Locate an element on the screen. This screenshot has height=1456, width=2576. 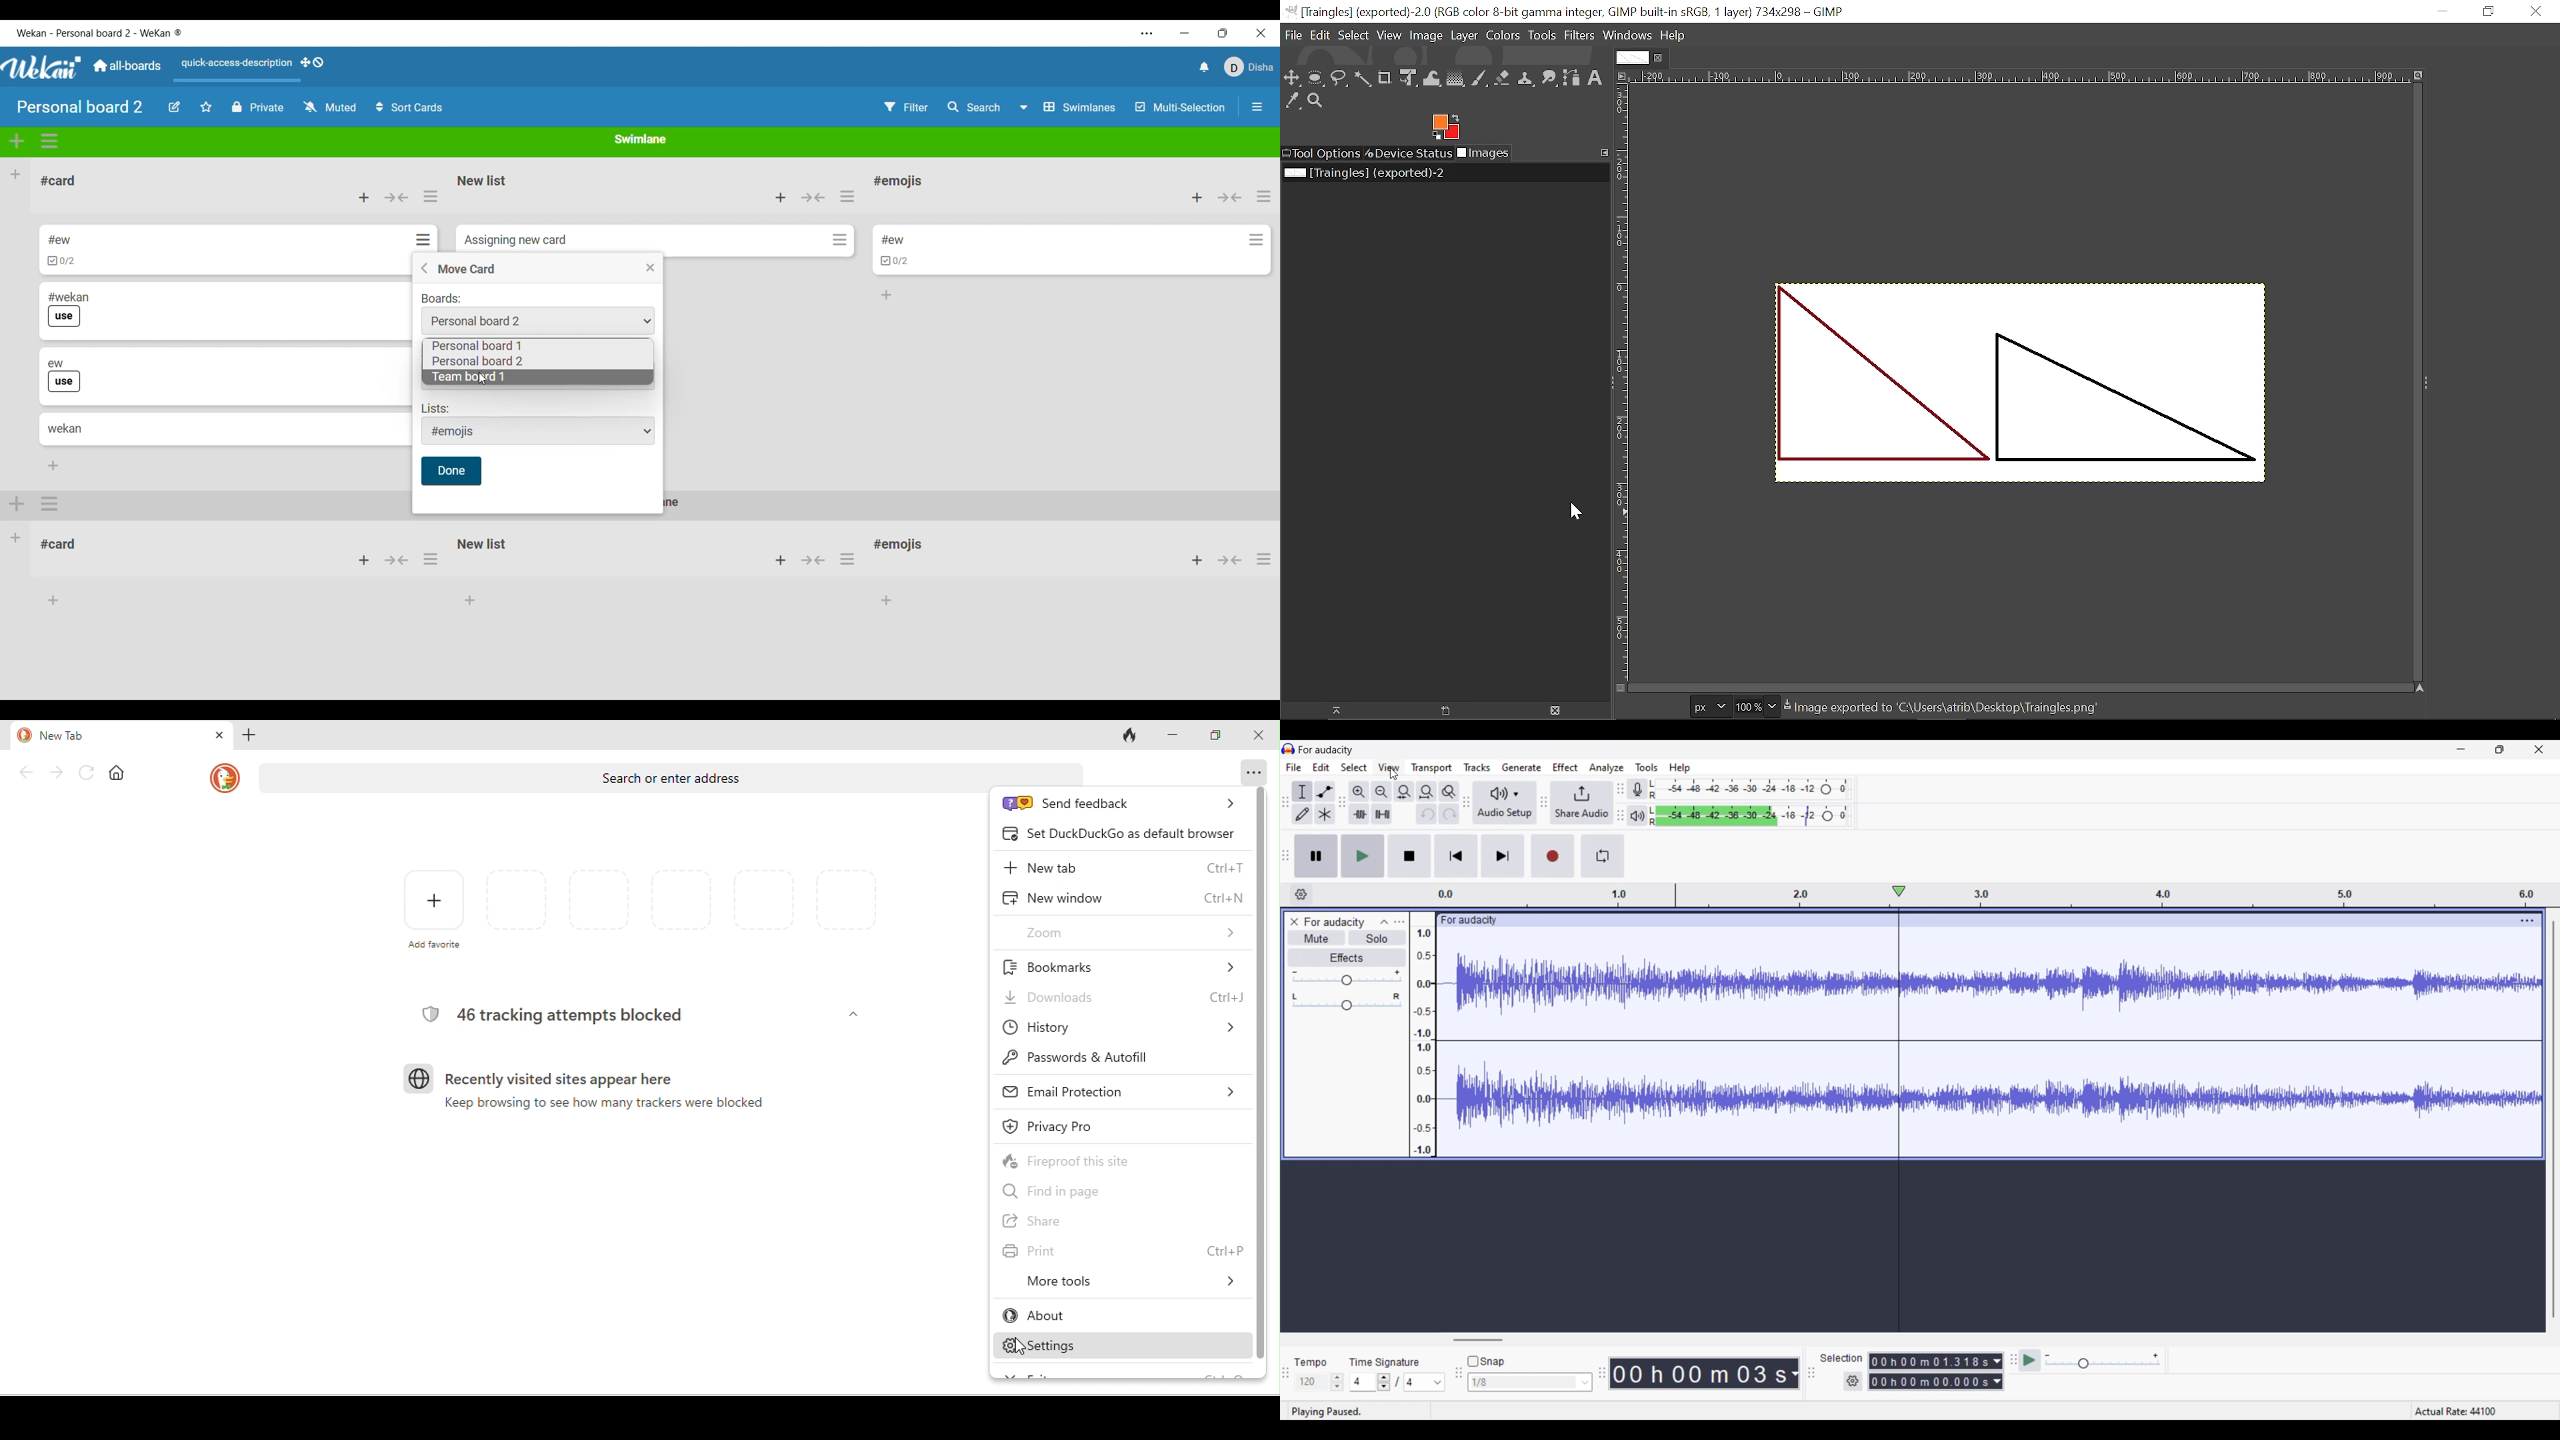
Add card to bottom of list is located at coordinates (887, 295).